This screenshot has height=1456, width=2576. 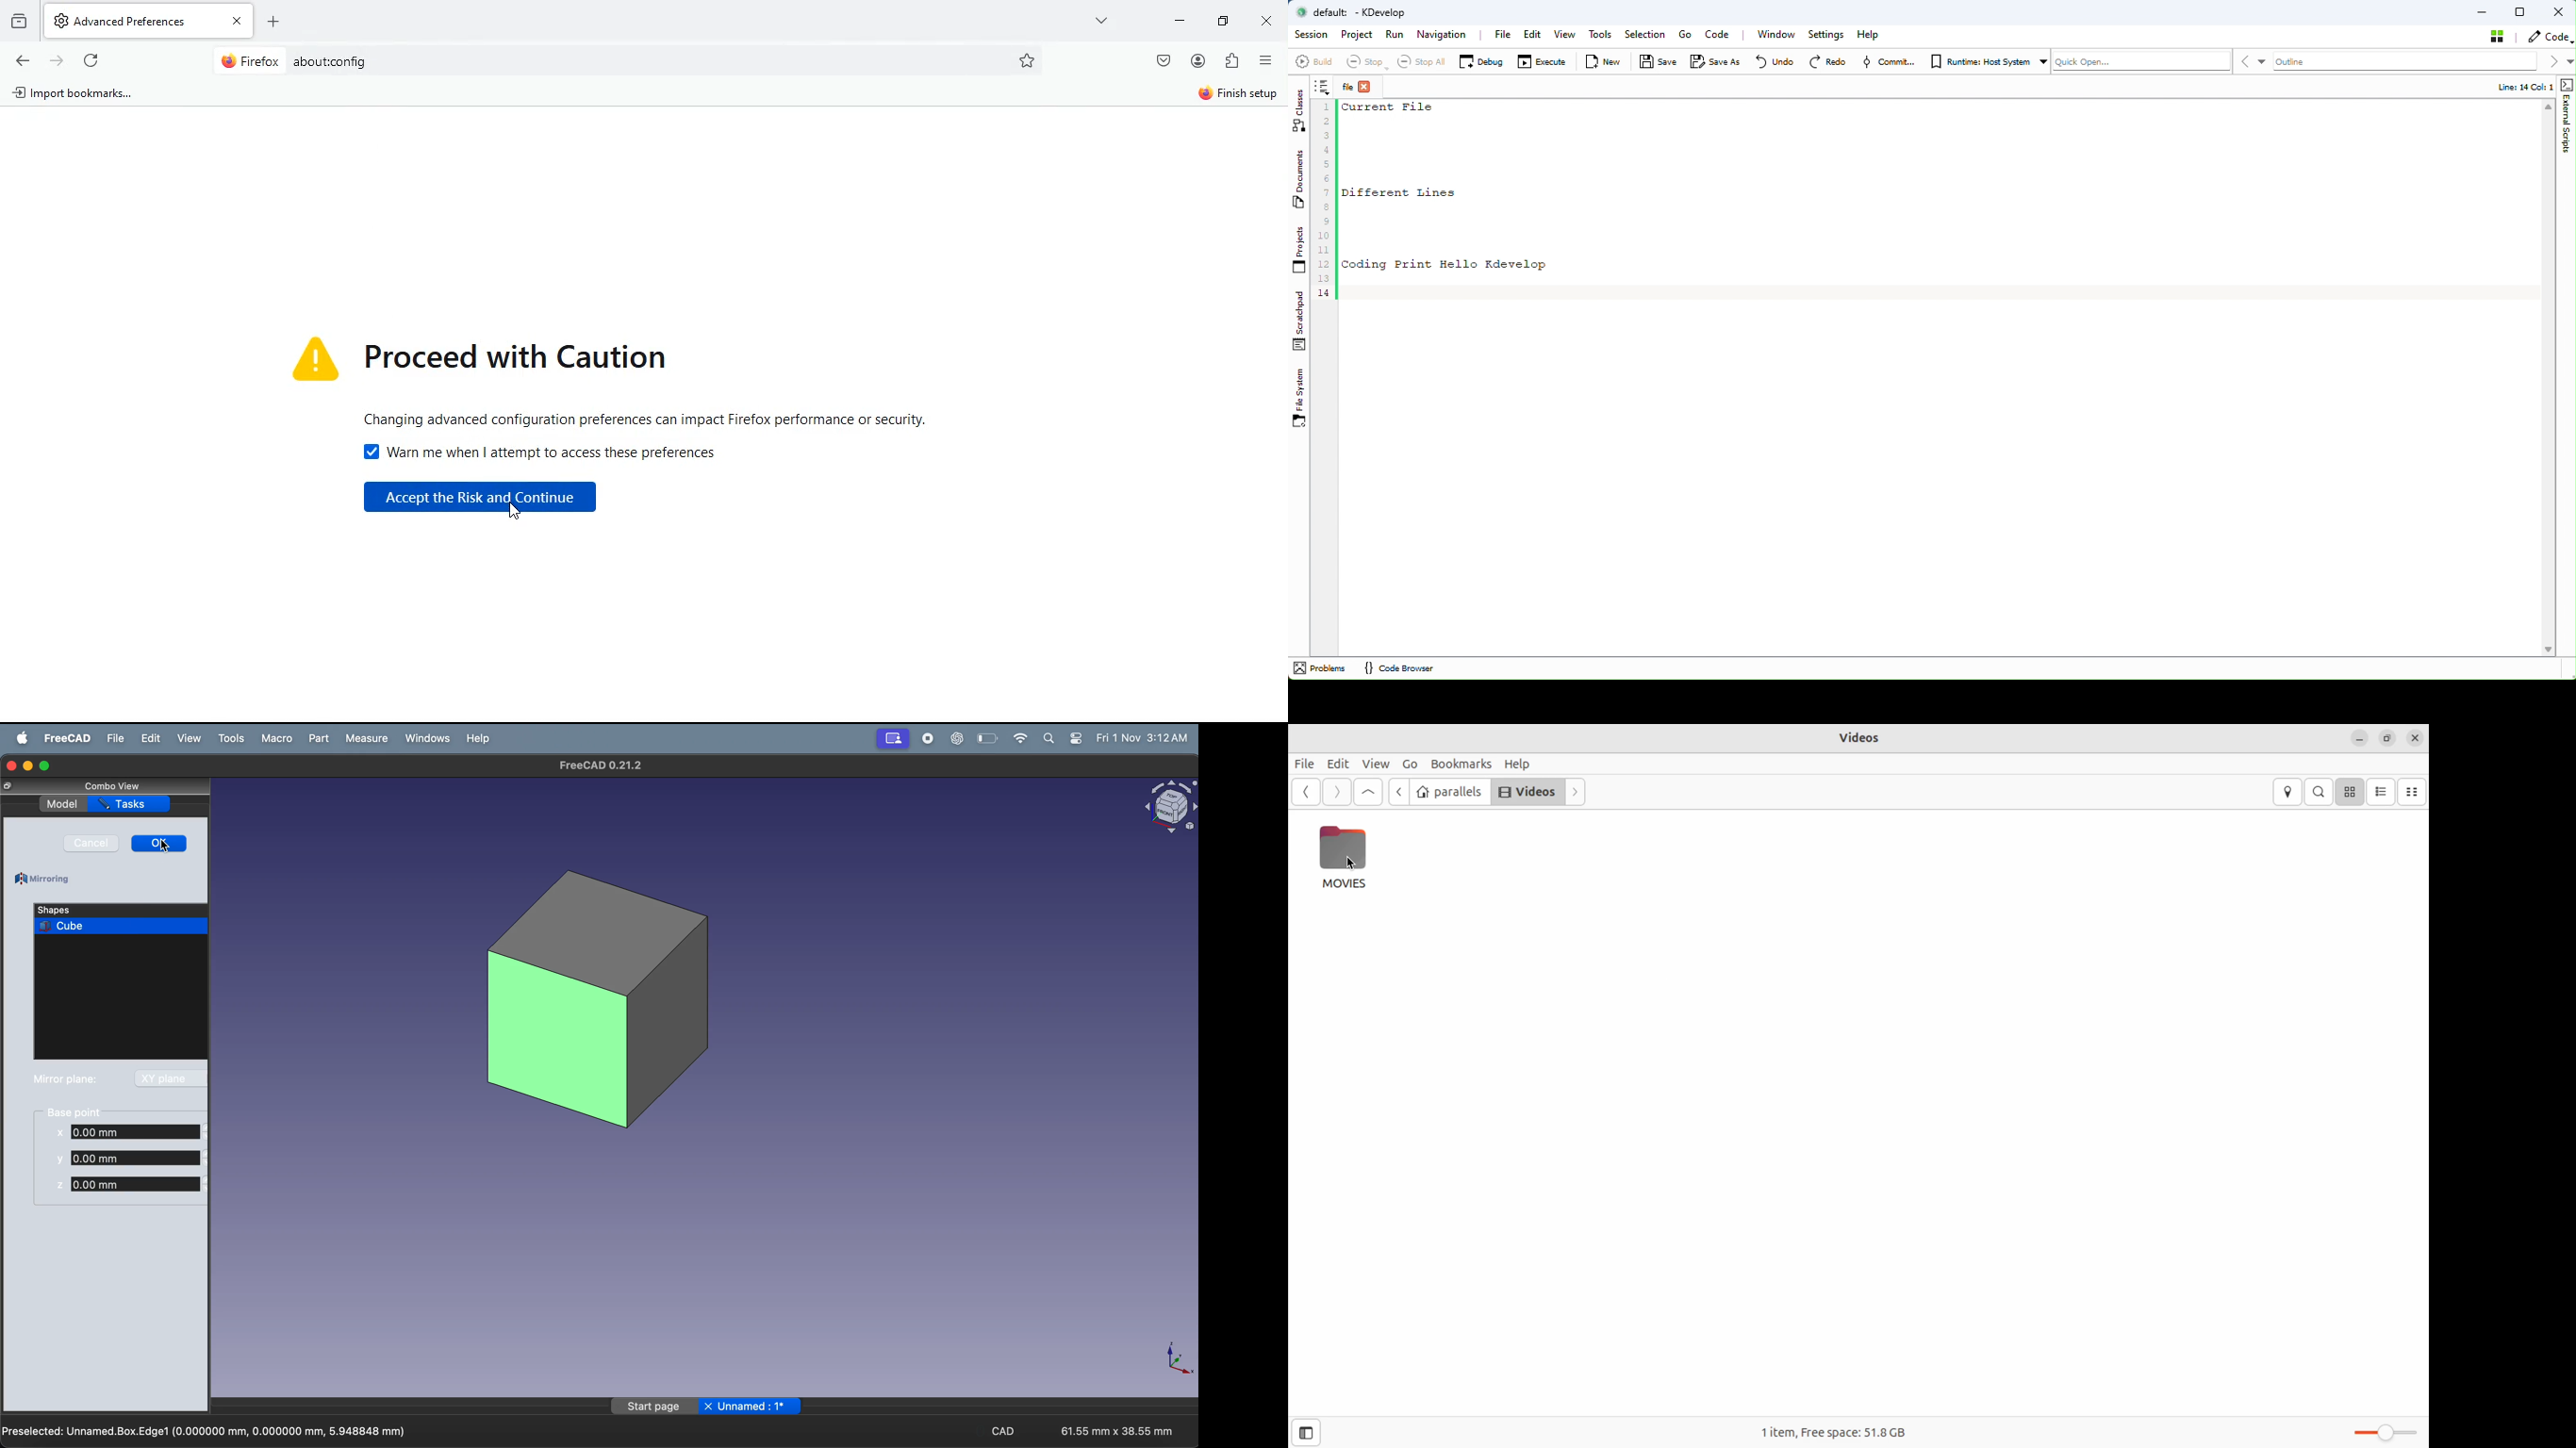 What do you see at coordinates (2358, 737) in the screenshot?
I see `minimize` at bounding box center [2358, 737].